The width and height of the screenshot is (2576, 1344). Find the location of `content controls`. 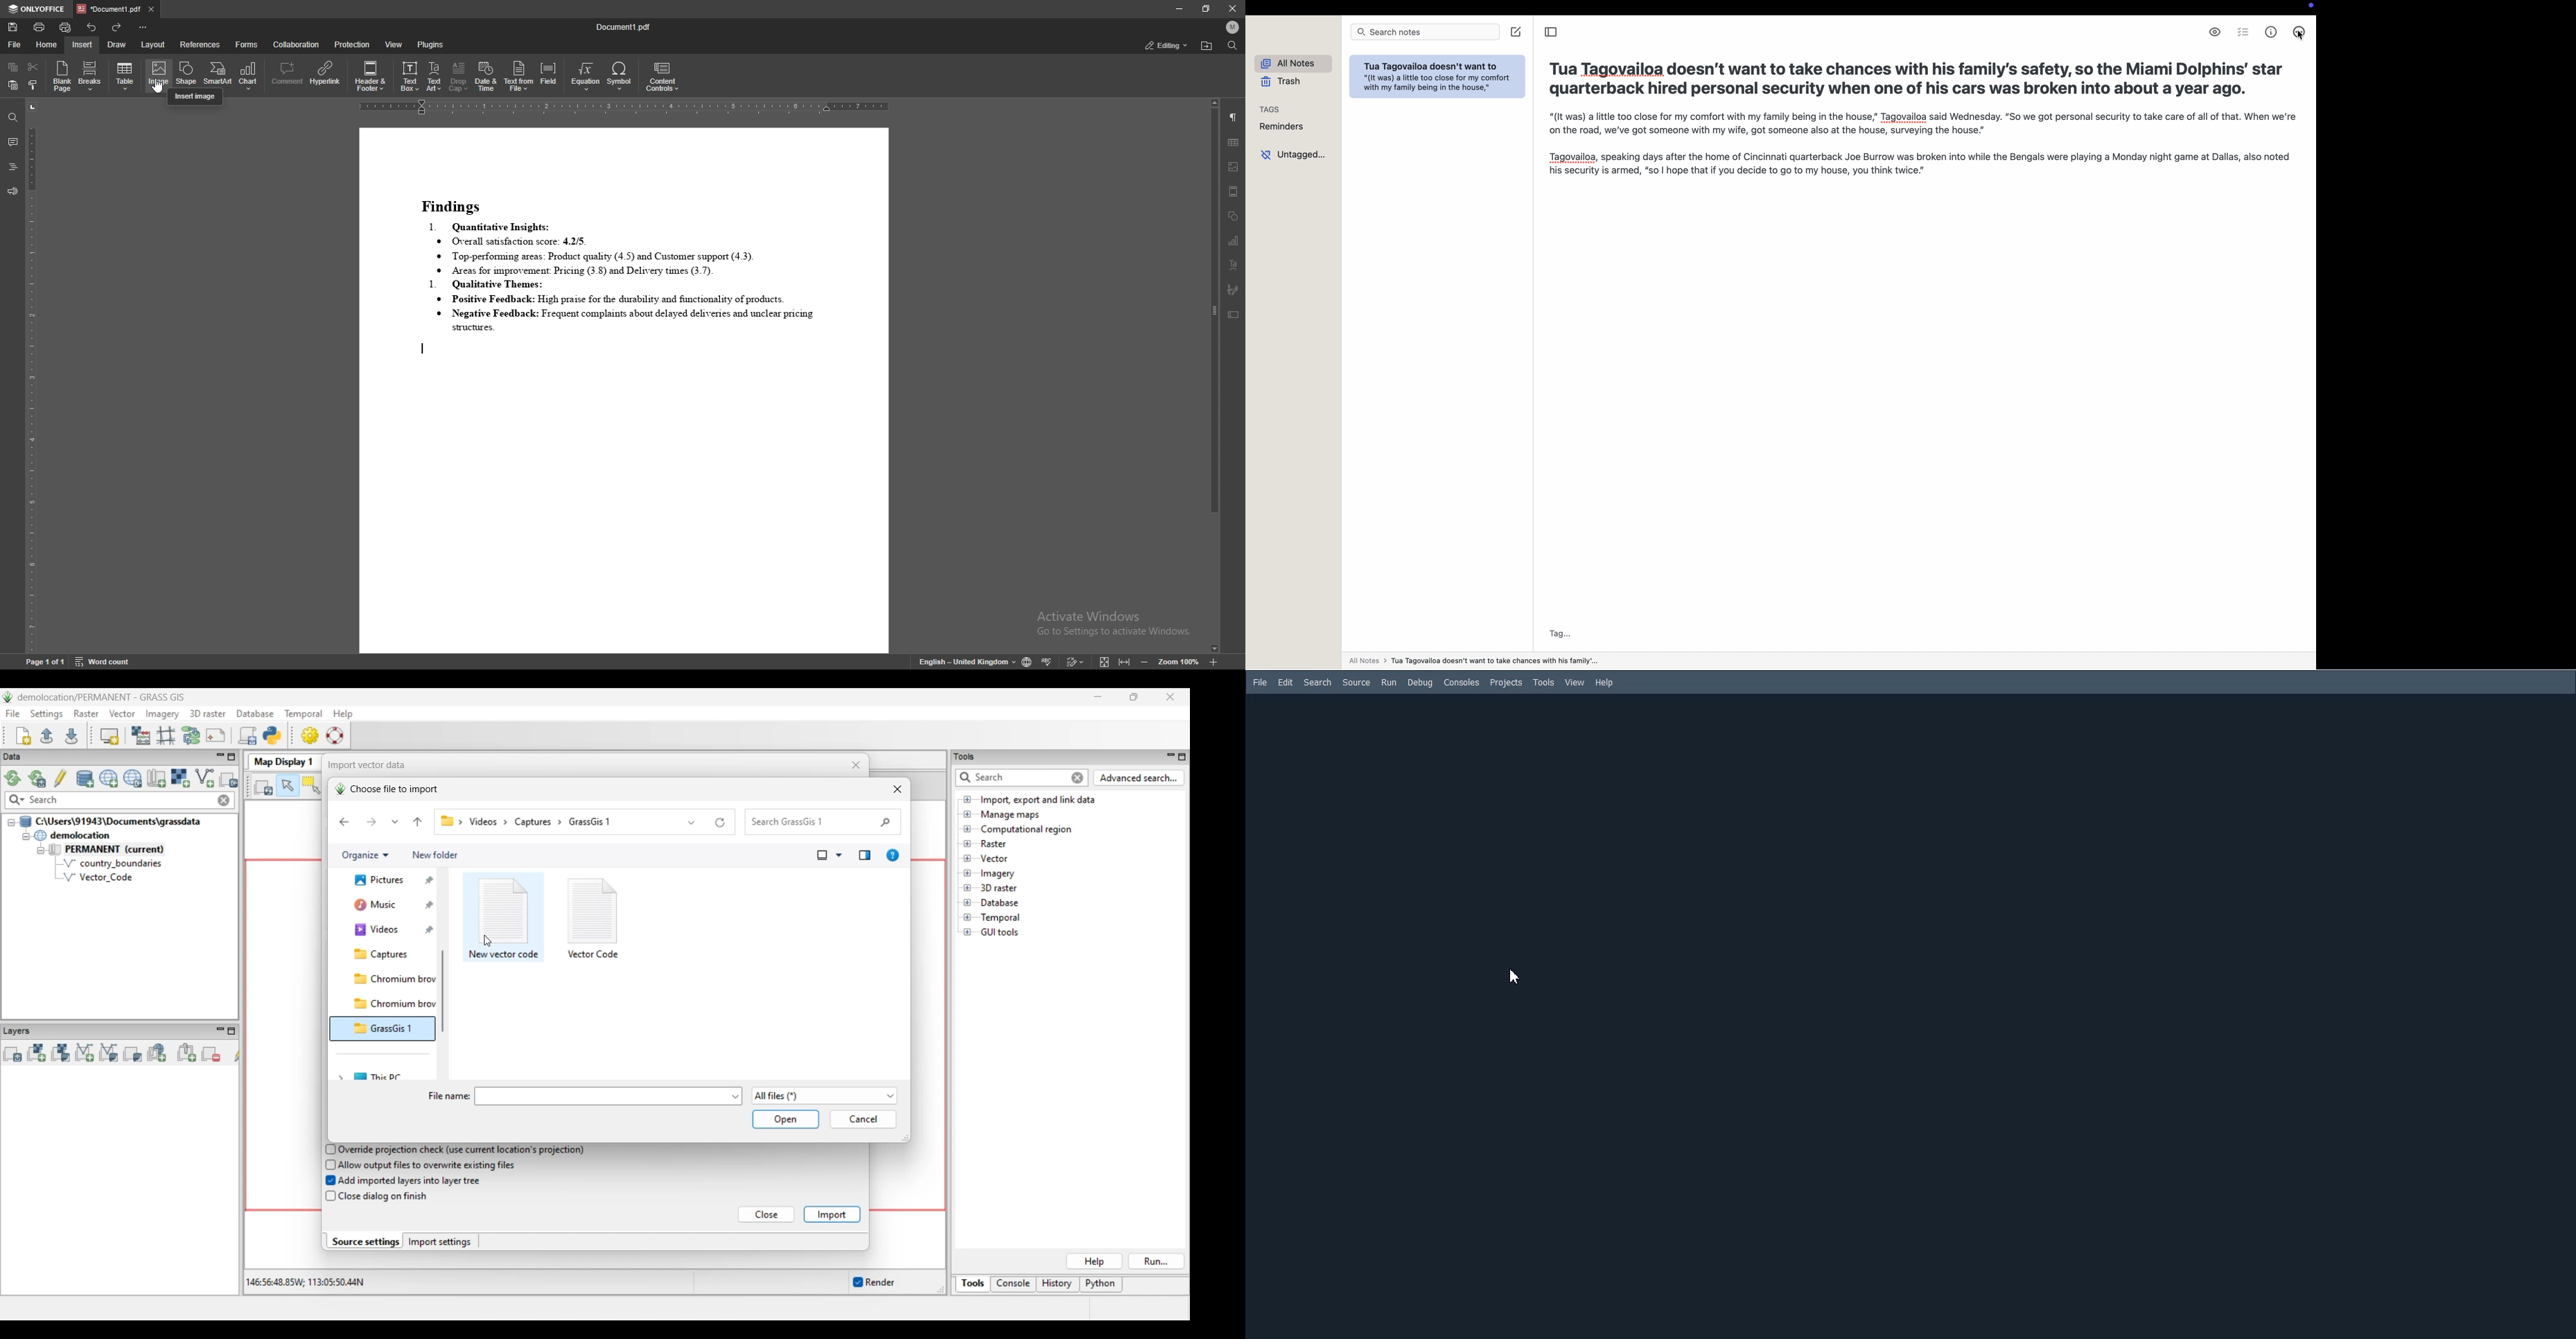

content controls is located at coordinates (666, 77).